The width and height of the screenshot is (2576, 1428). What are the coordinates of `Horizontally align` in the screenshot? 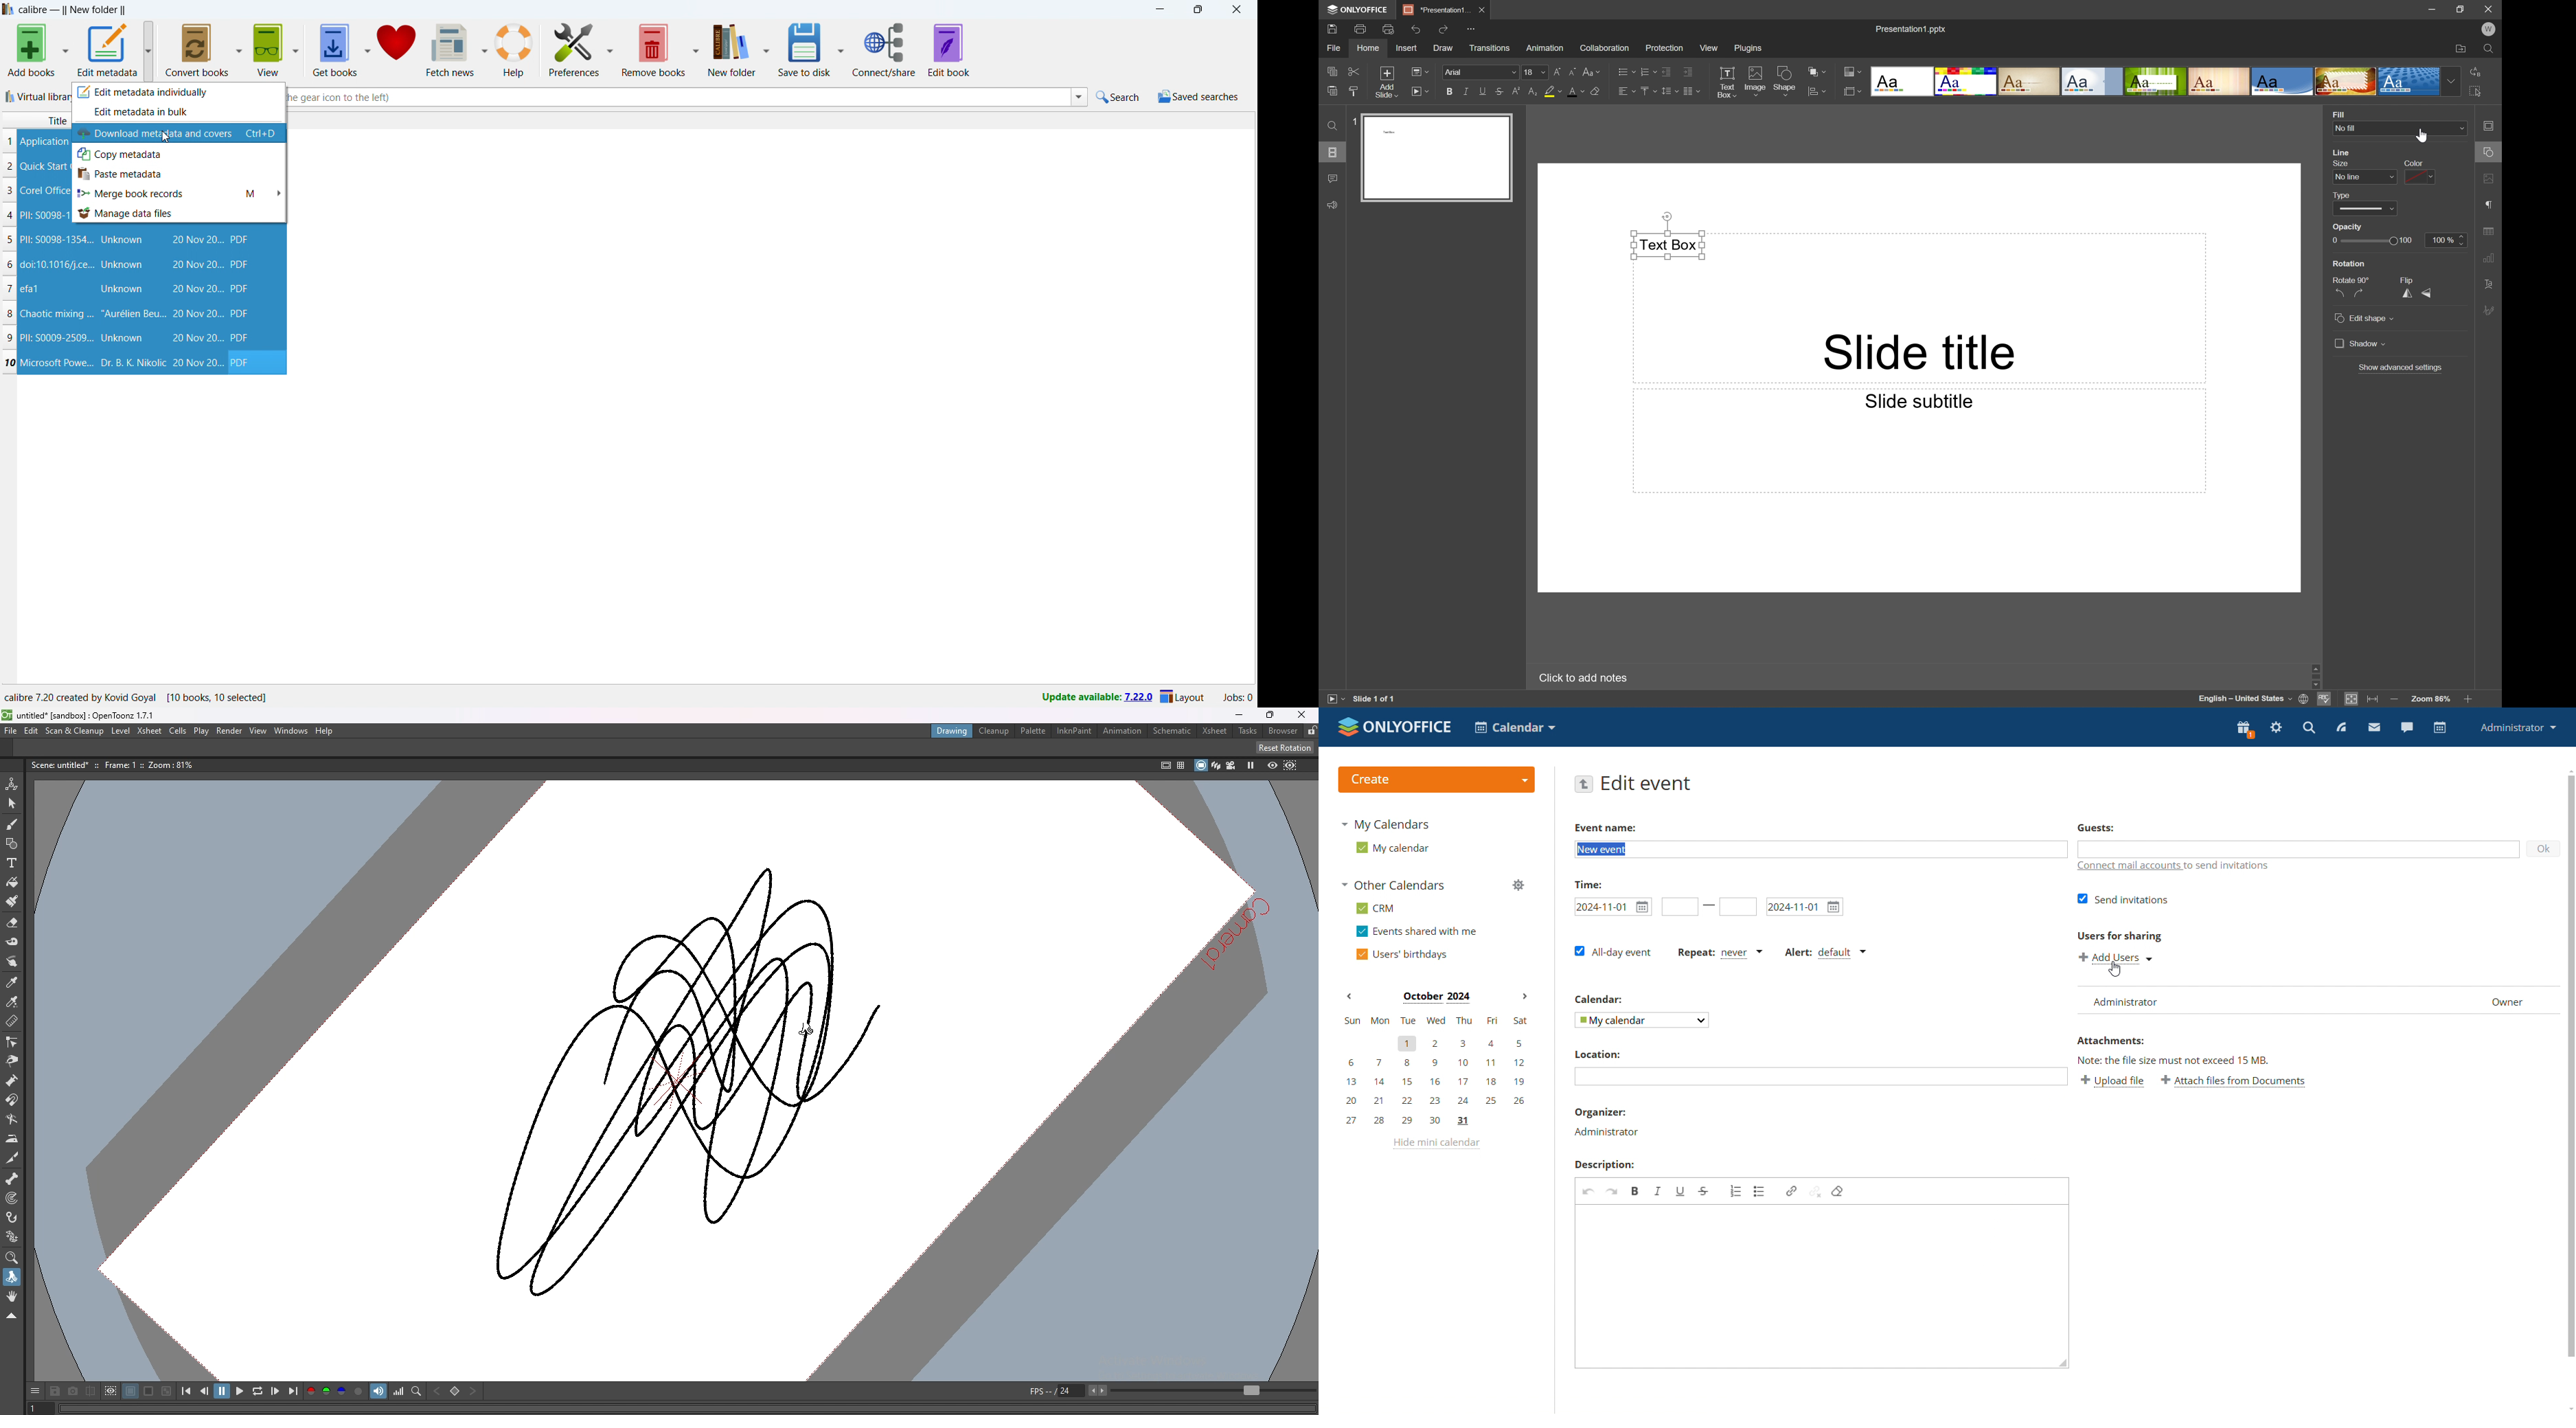 It's located at (1623, 92).